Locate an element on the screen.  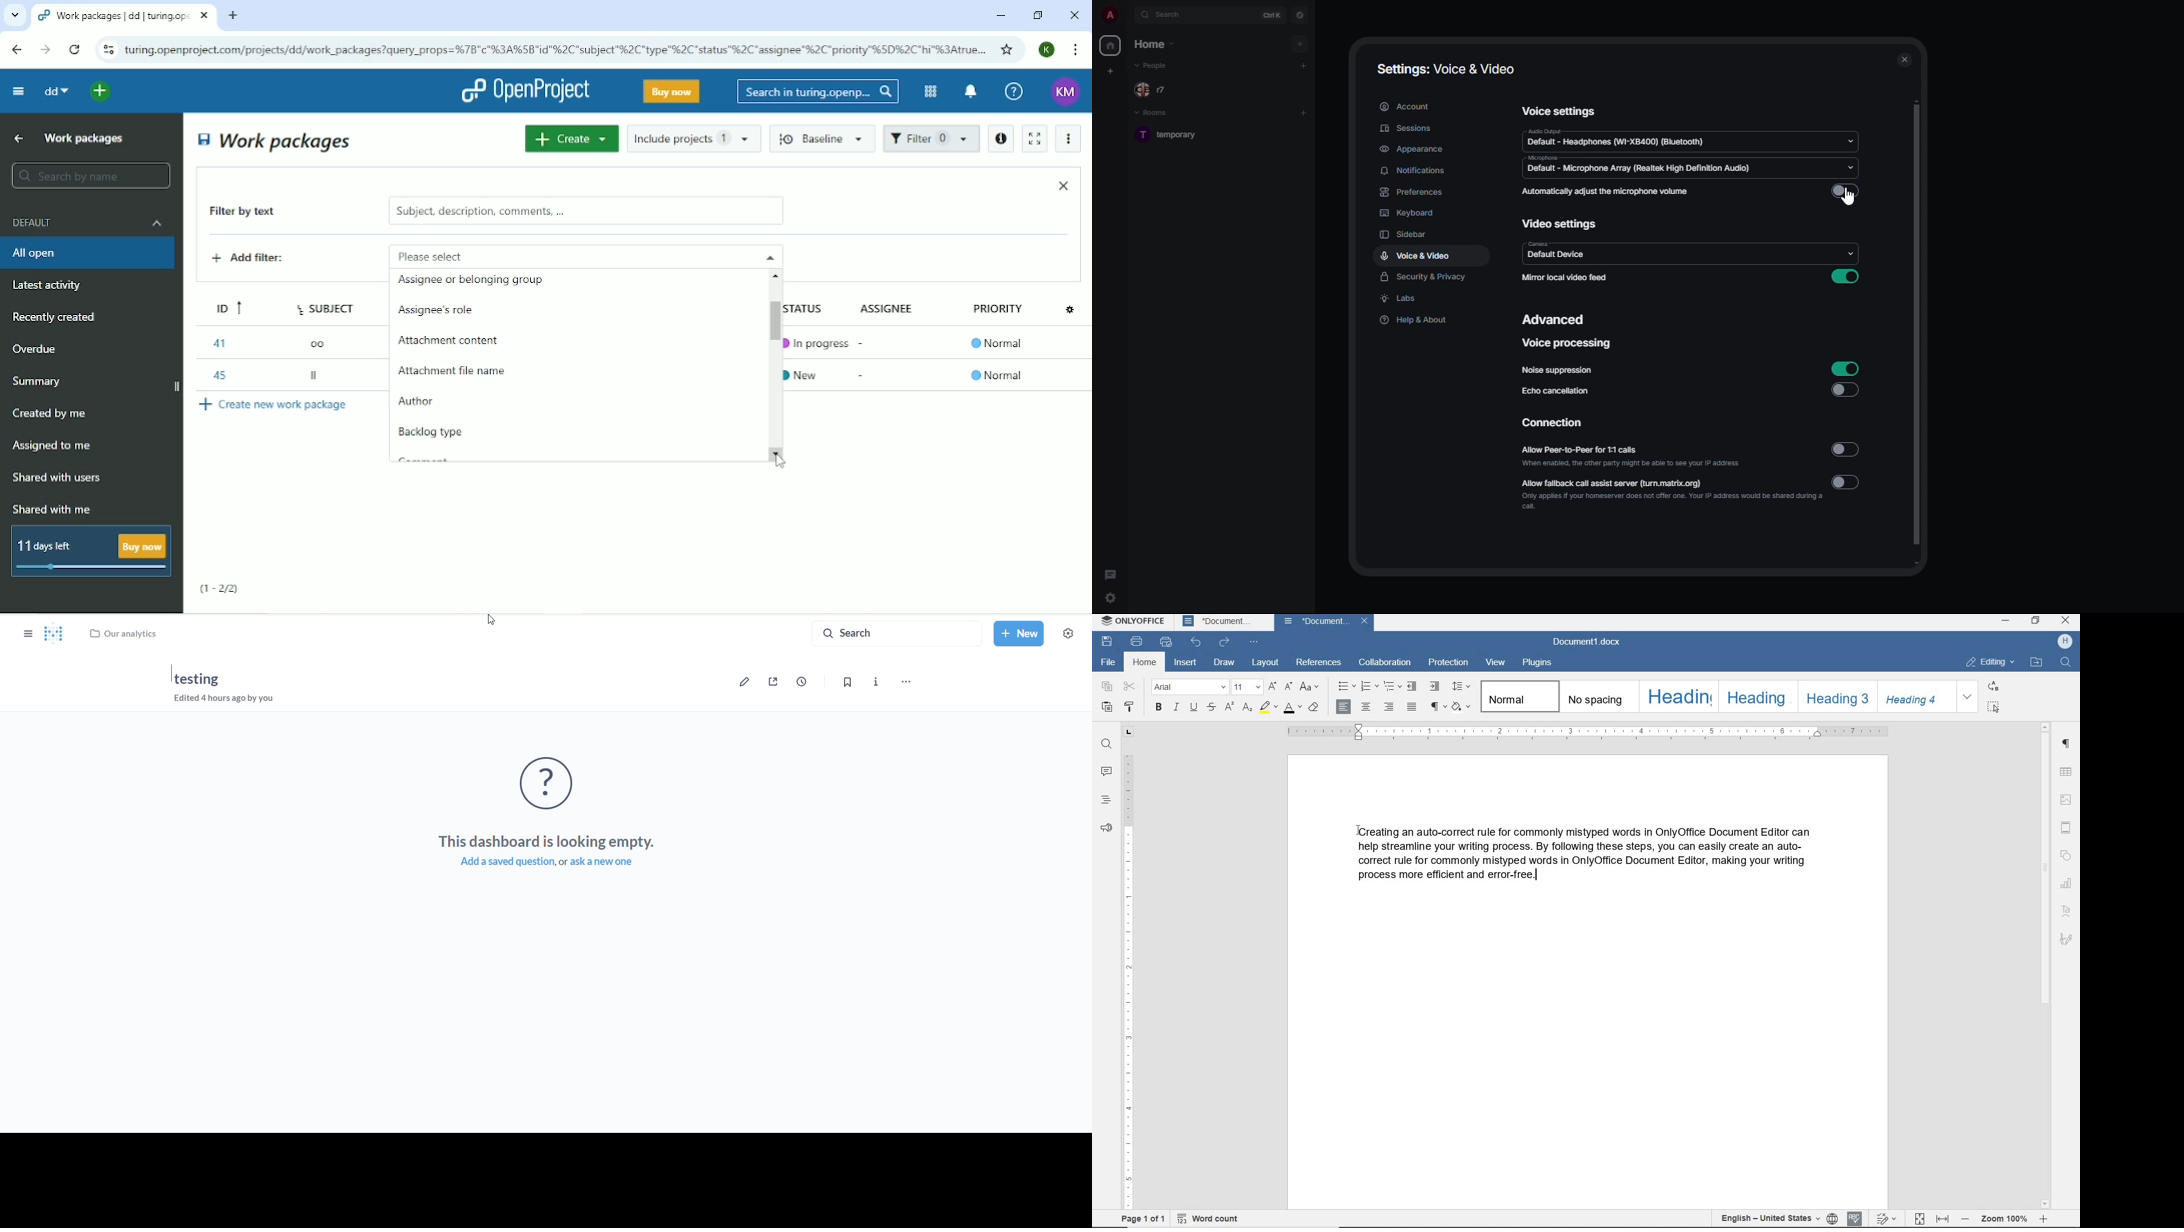
Site address is located at coordinates (555, 48).